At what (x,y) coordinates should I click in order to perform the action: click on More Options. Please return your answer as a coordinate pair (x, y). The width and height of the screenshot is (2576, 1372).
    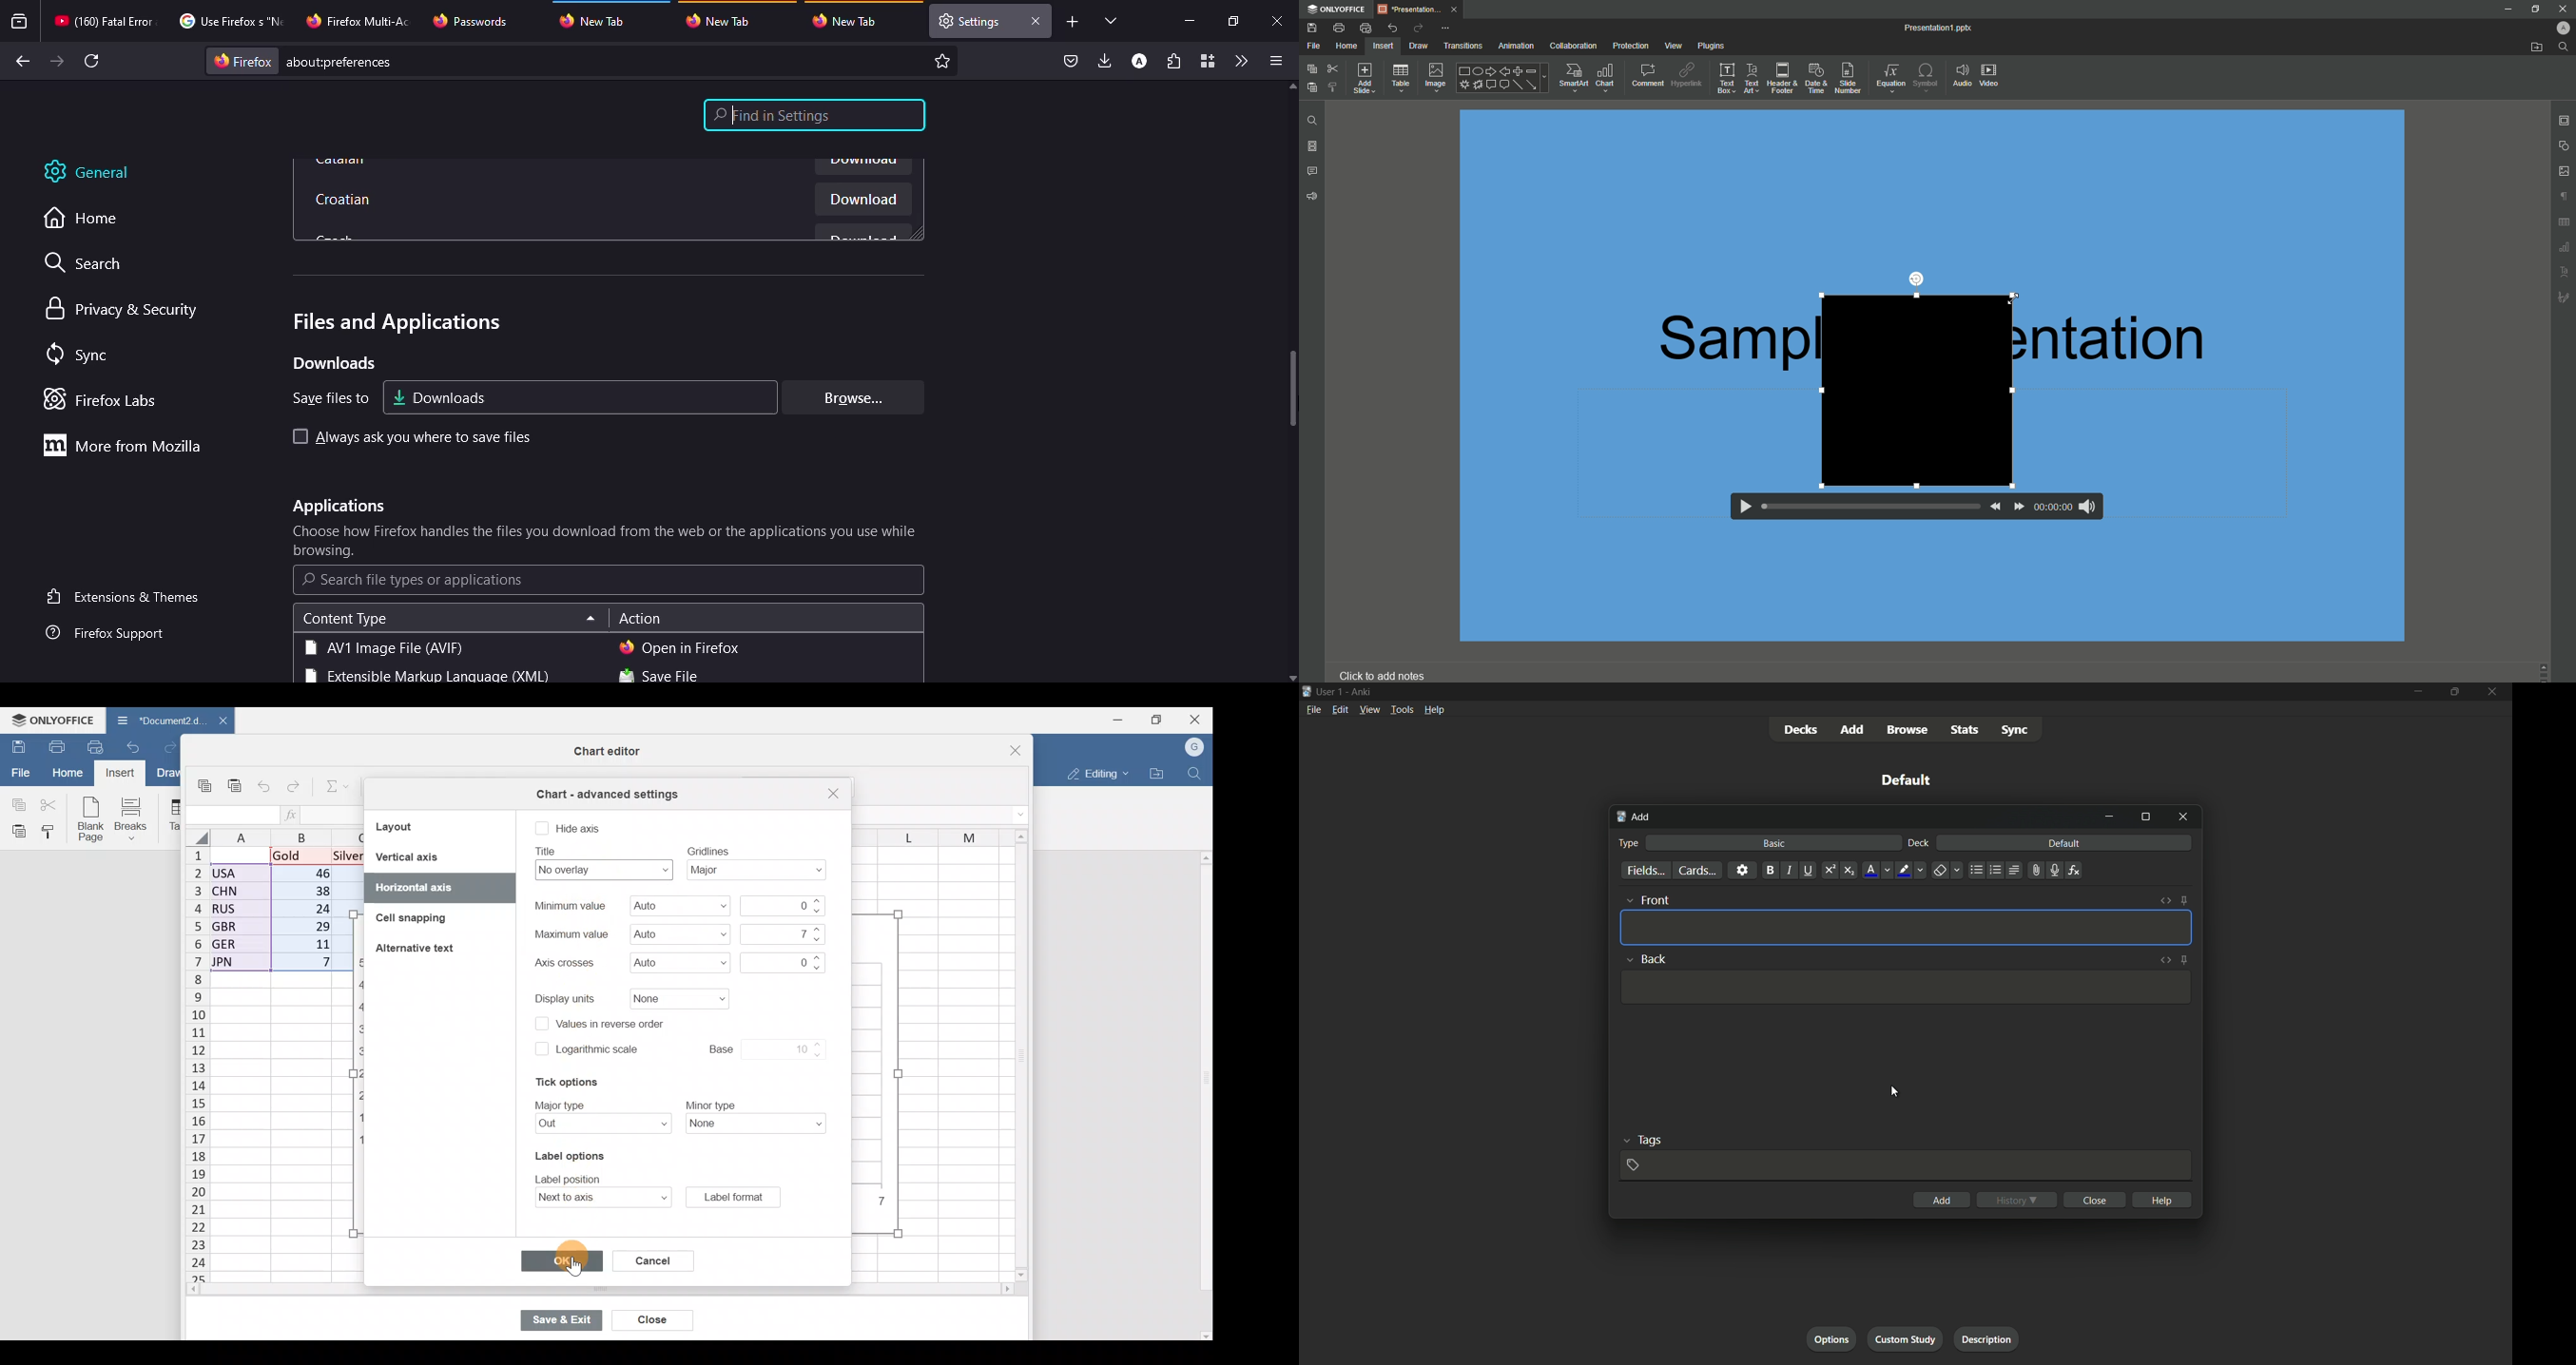
    Looking at the image, I should click on (1449, 28).